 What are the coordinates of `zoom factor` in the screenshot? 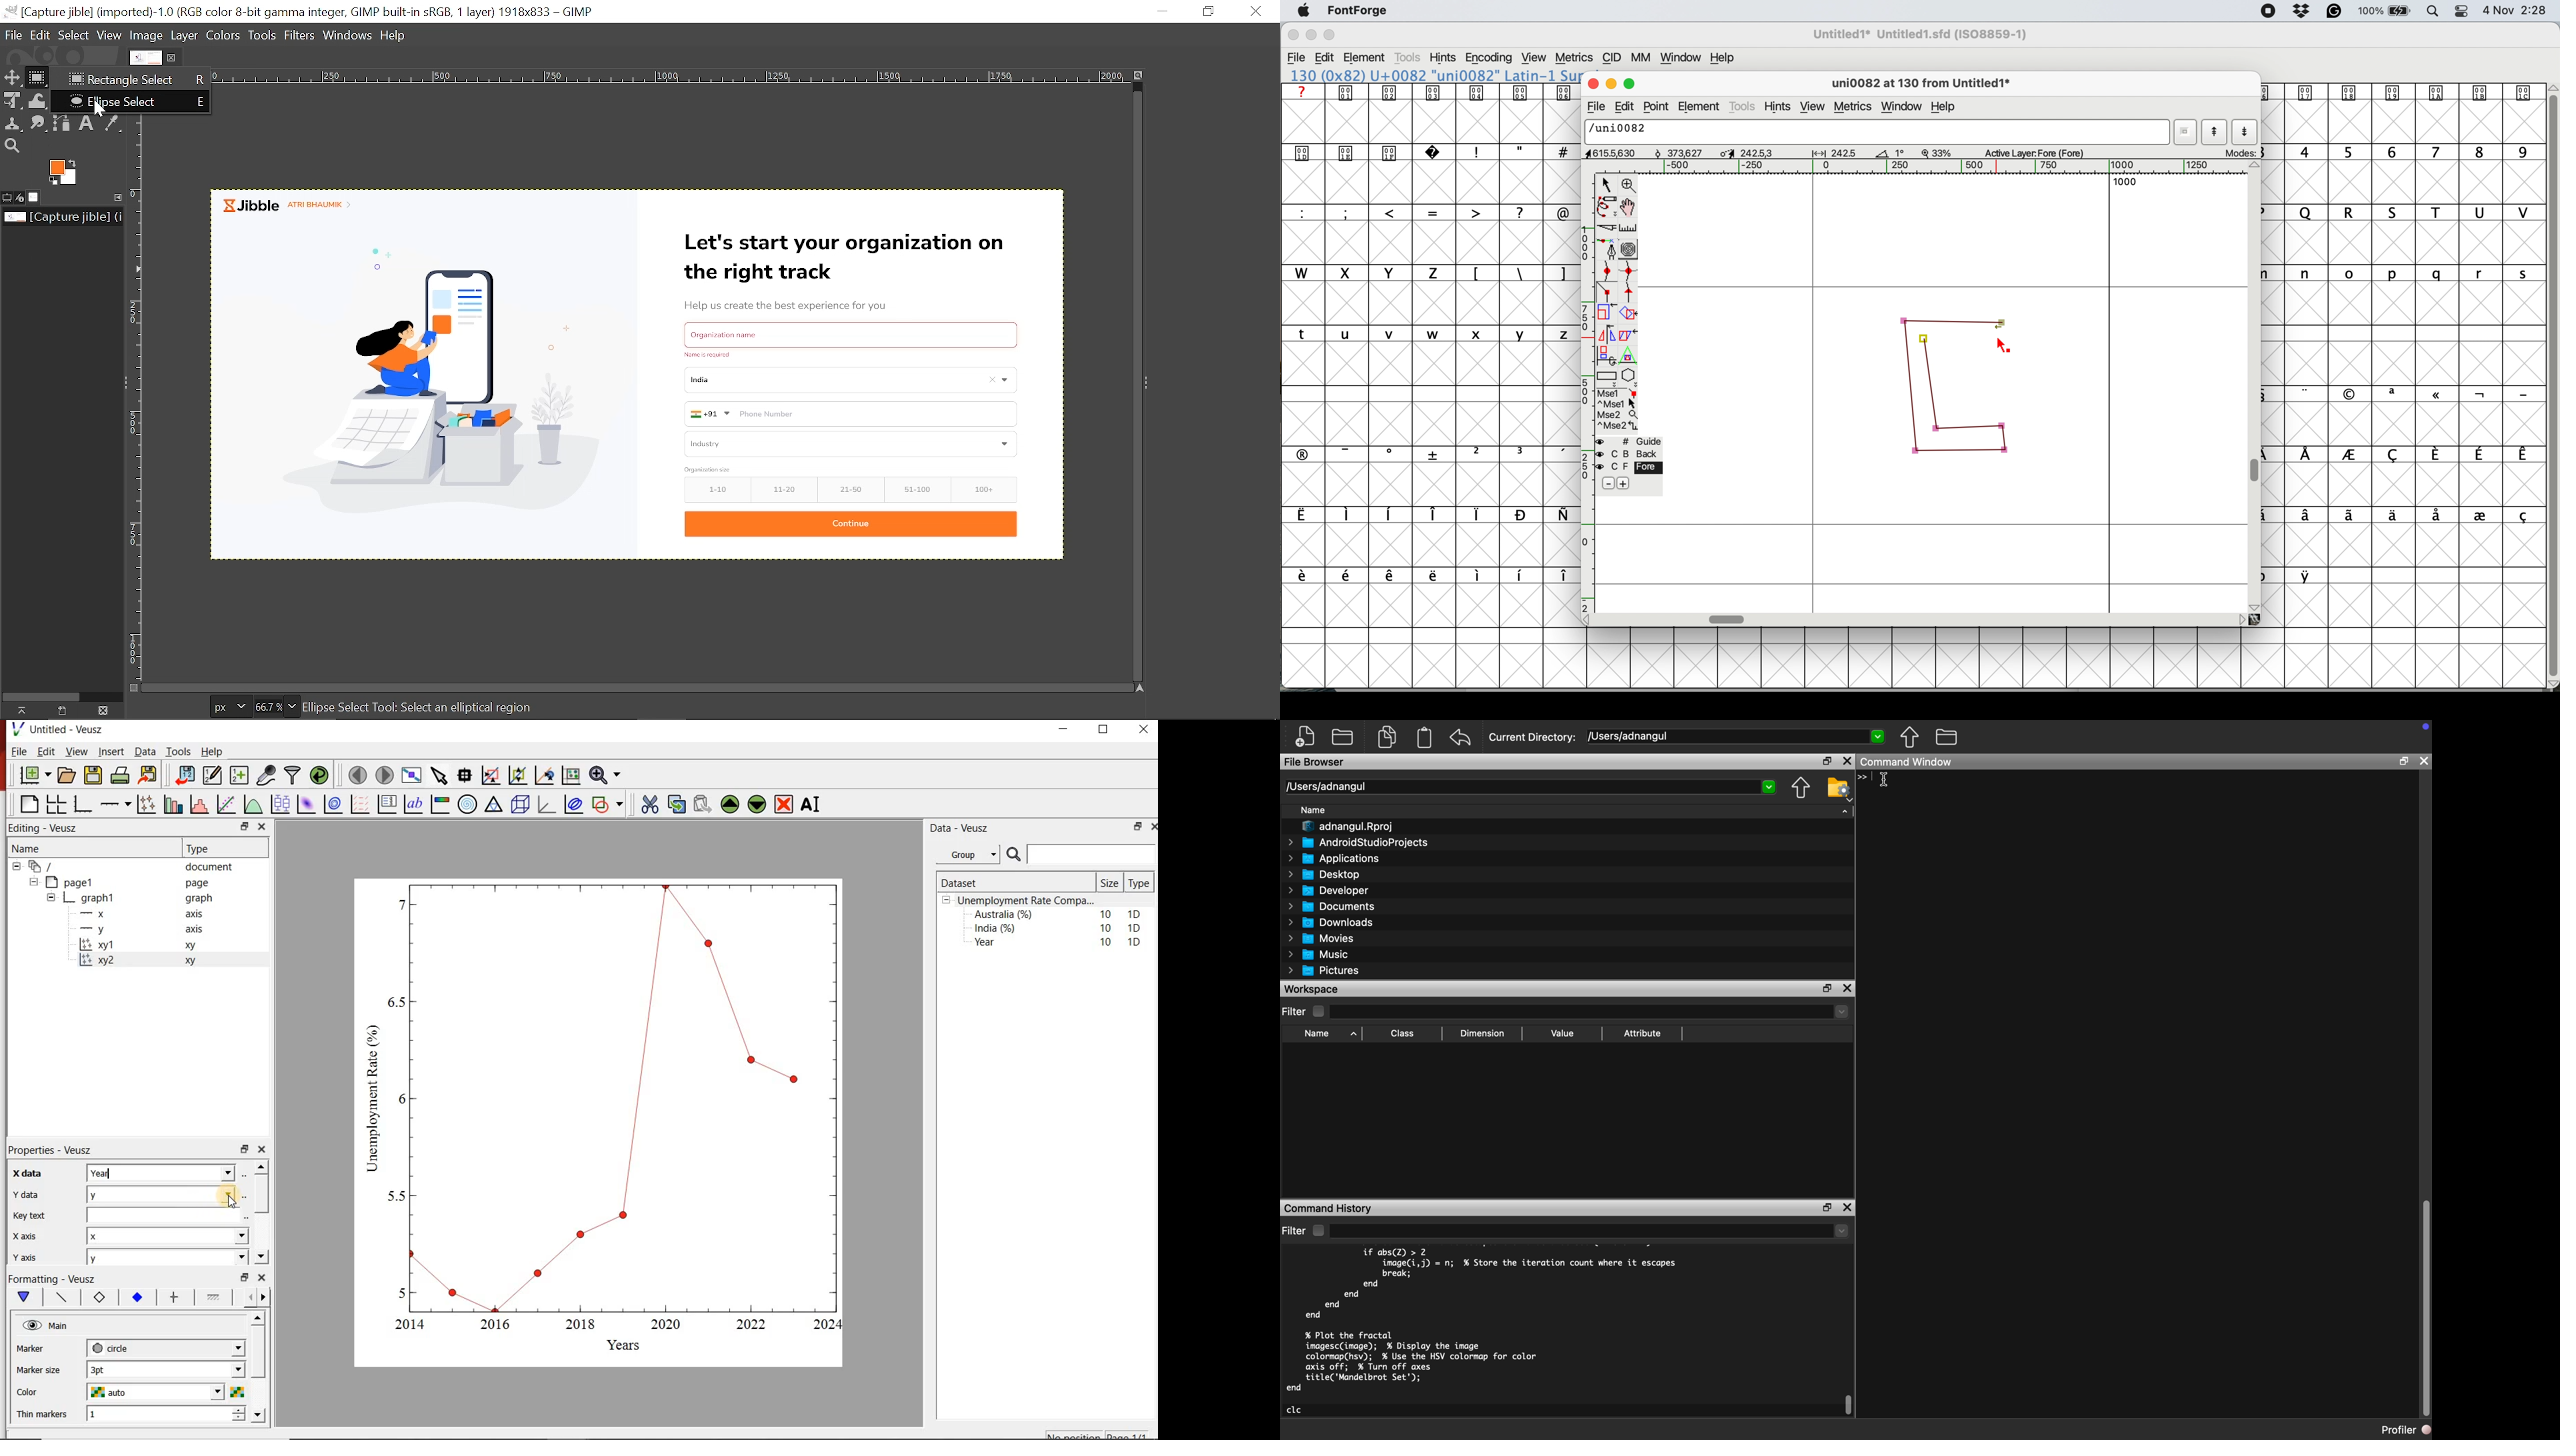 It's located at (1937, 153).